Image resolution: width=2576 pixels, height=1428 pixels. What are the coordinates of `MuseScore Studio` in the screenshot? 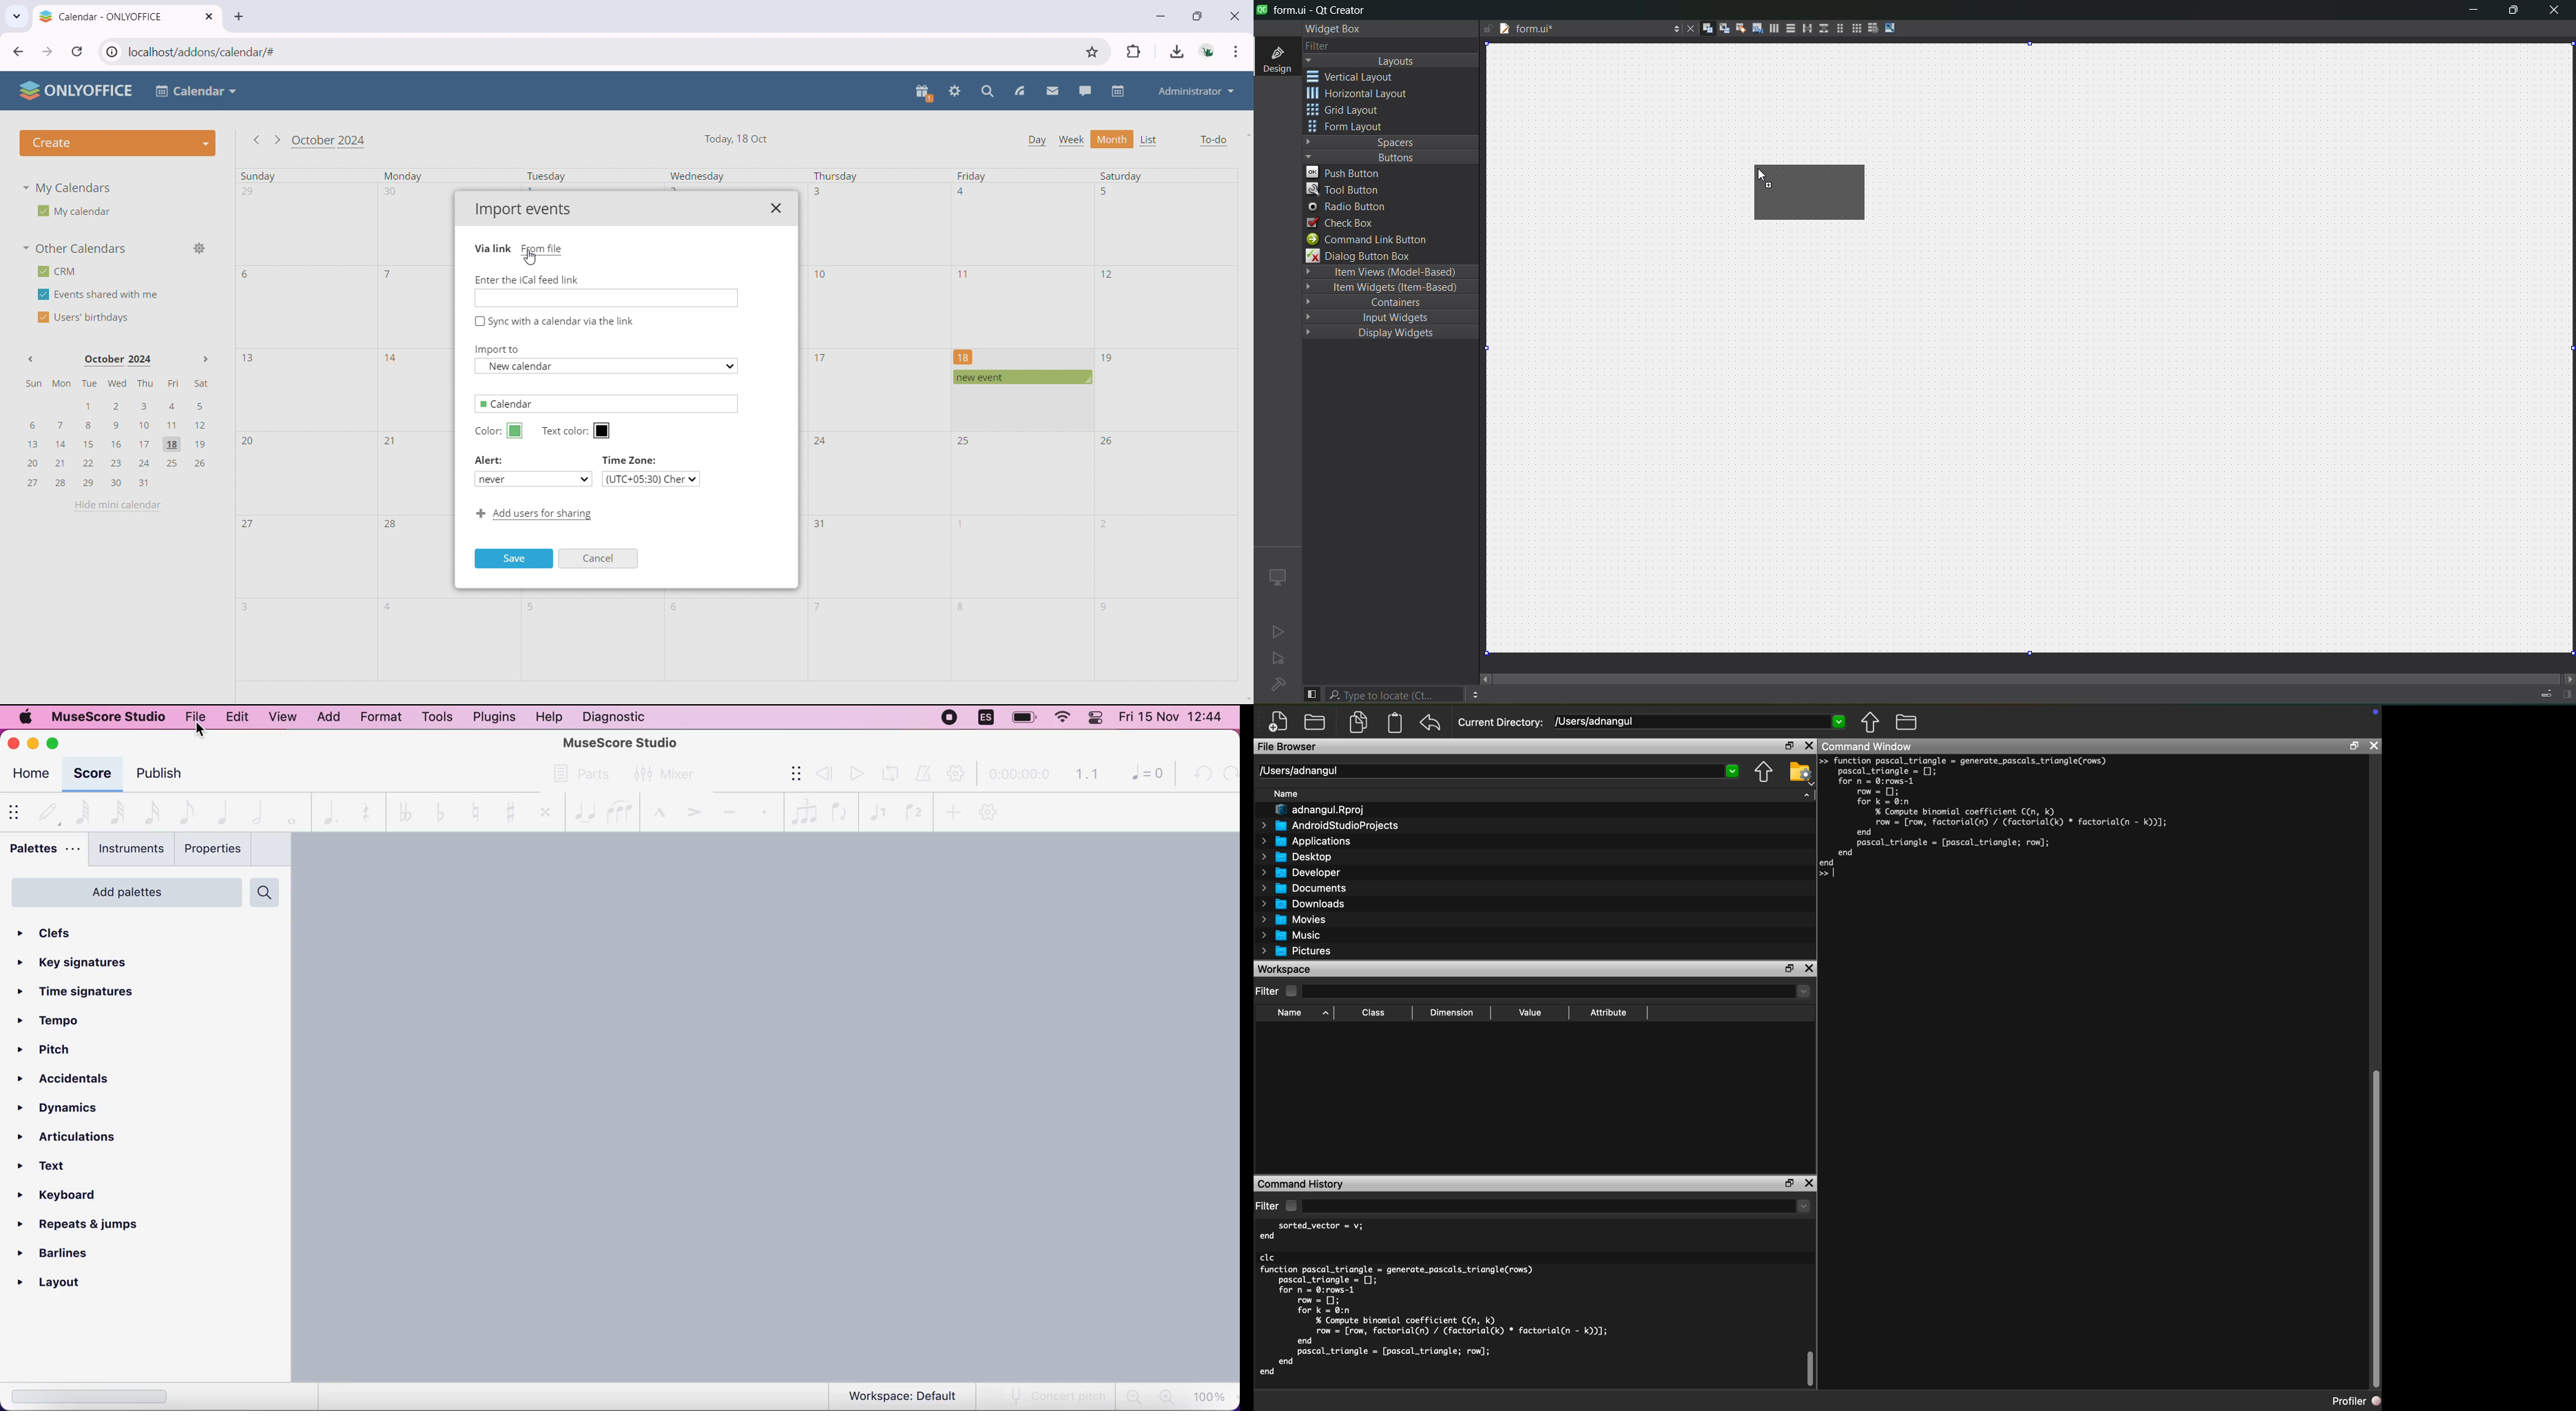 It's located at (621, 742).